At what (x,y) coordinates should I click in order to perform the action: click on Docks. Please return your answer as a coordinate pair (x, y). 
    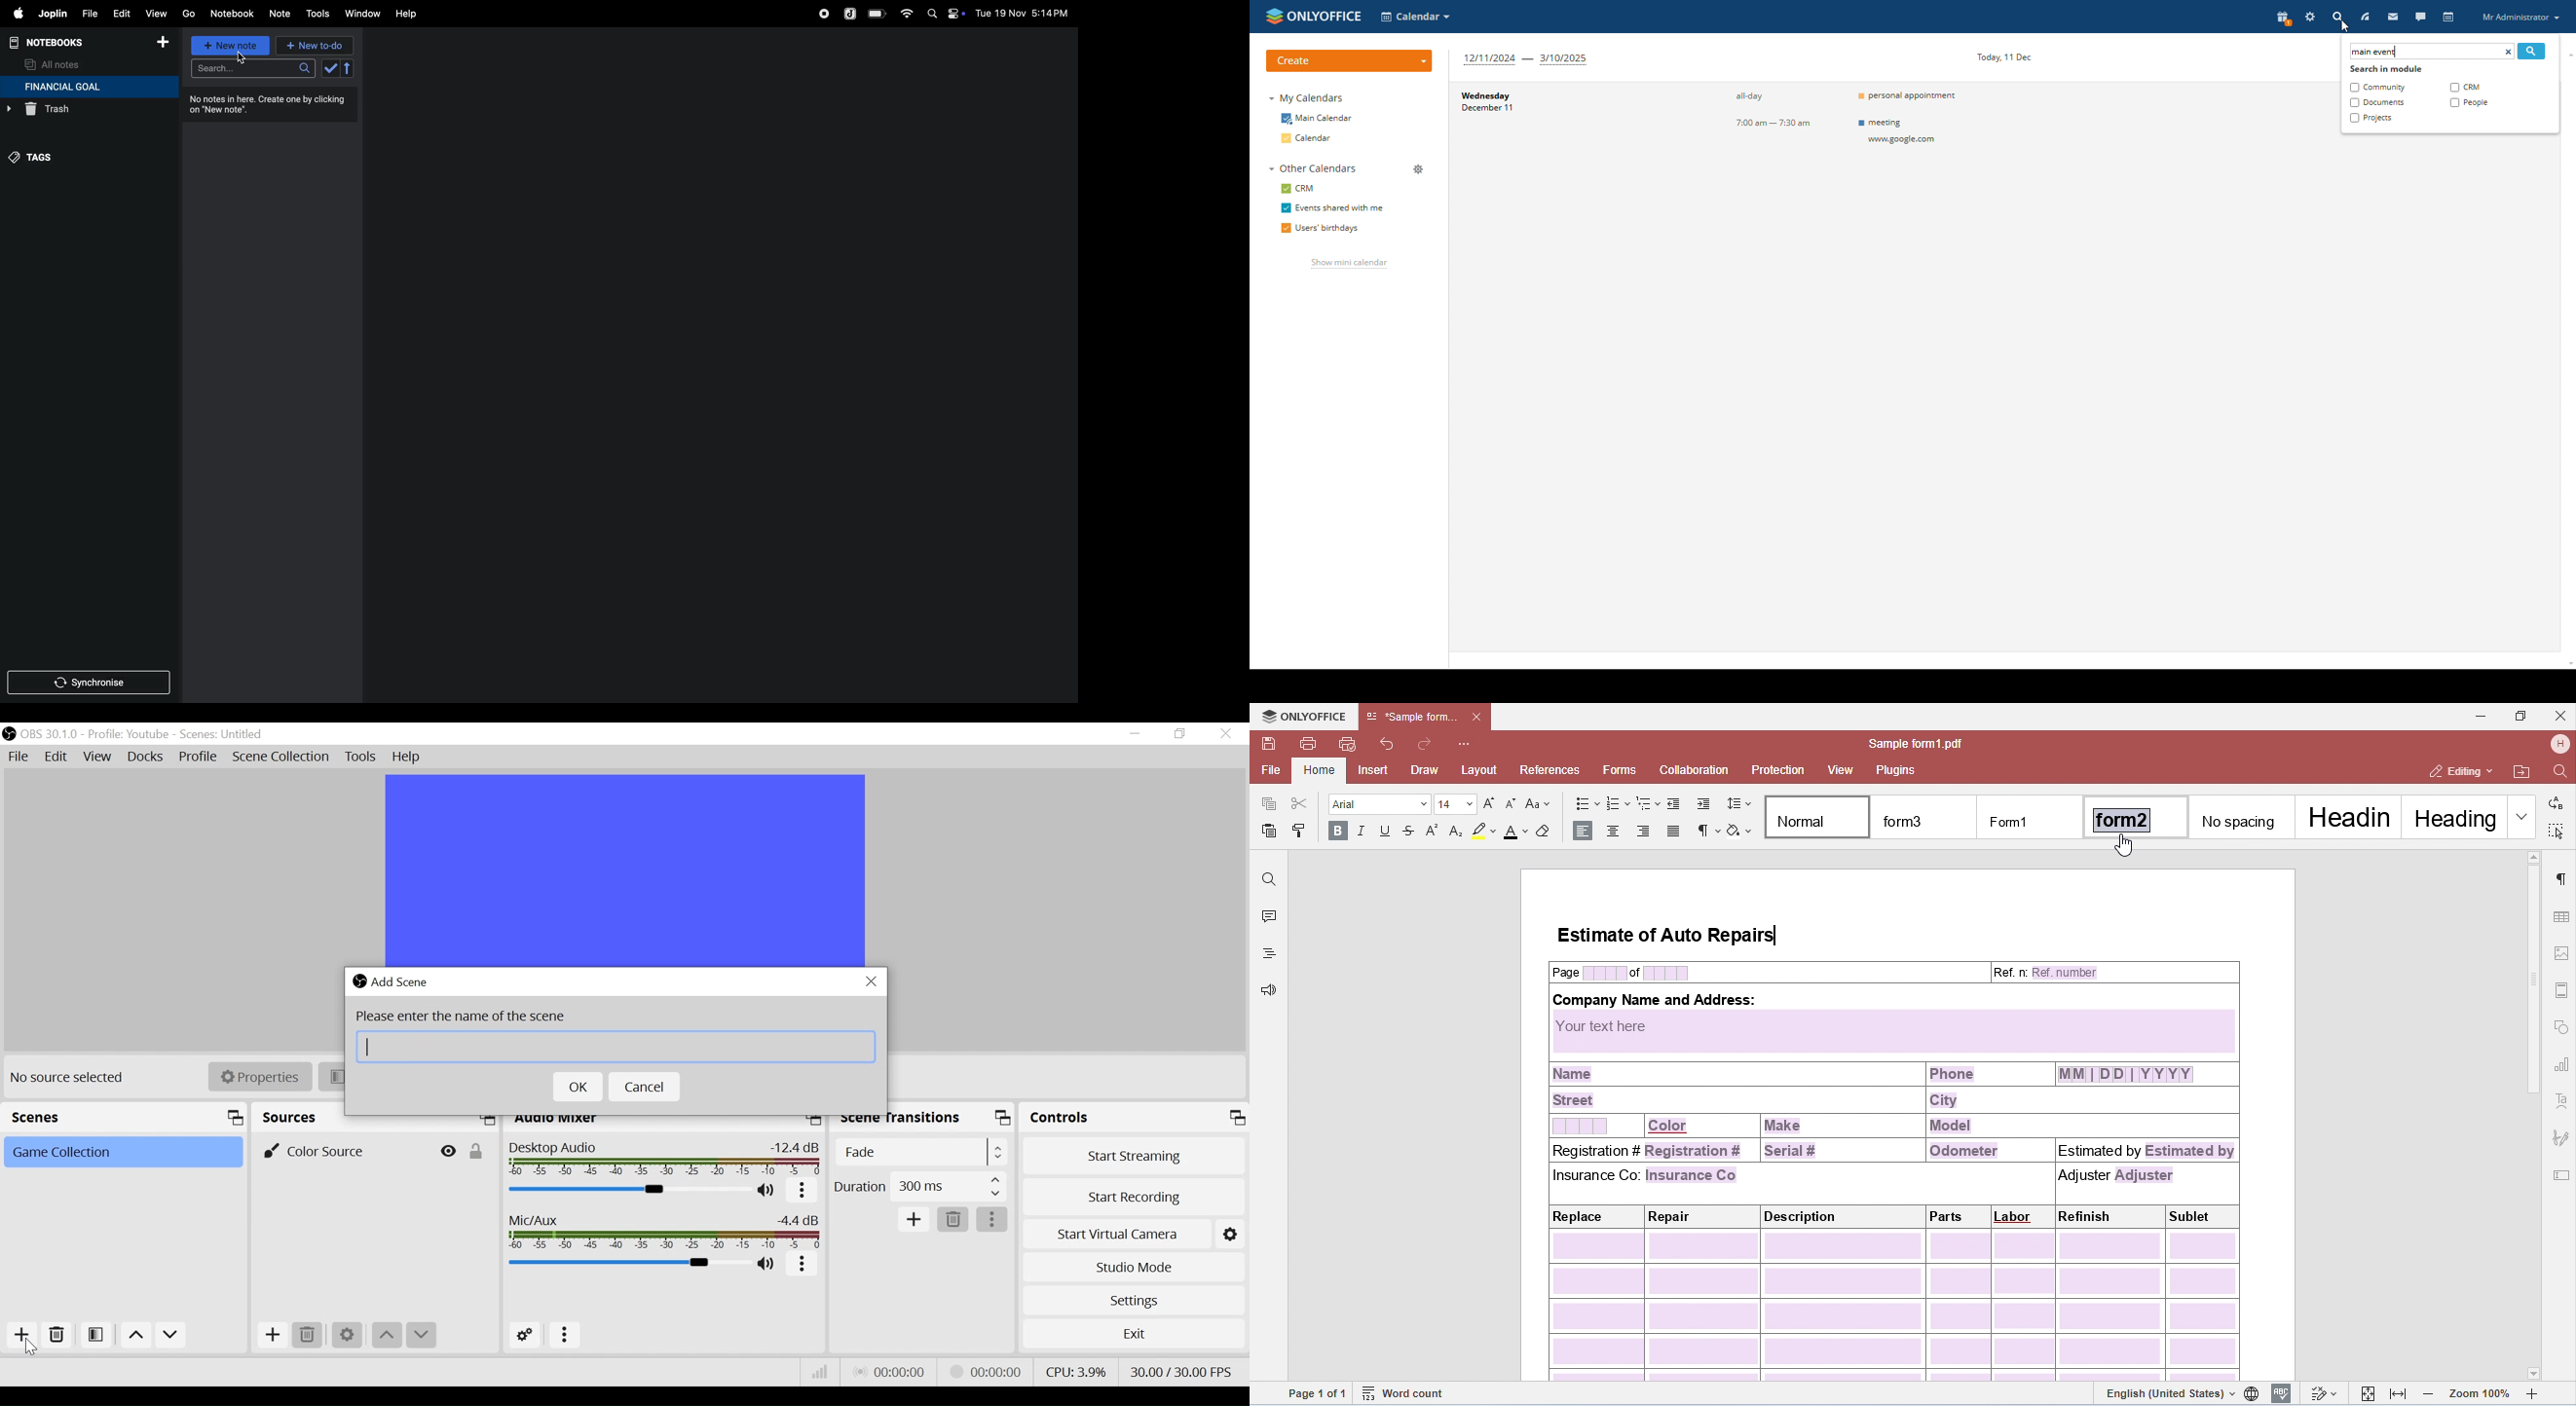
    Looking at the image, I should click on (145, 758).